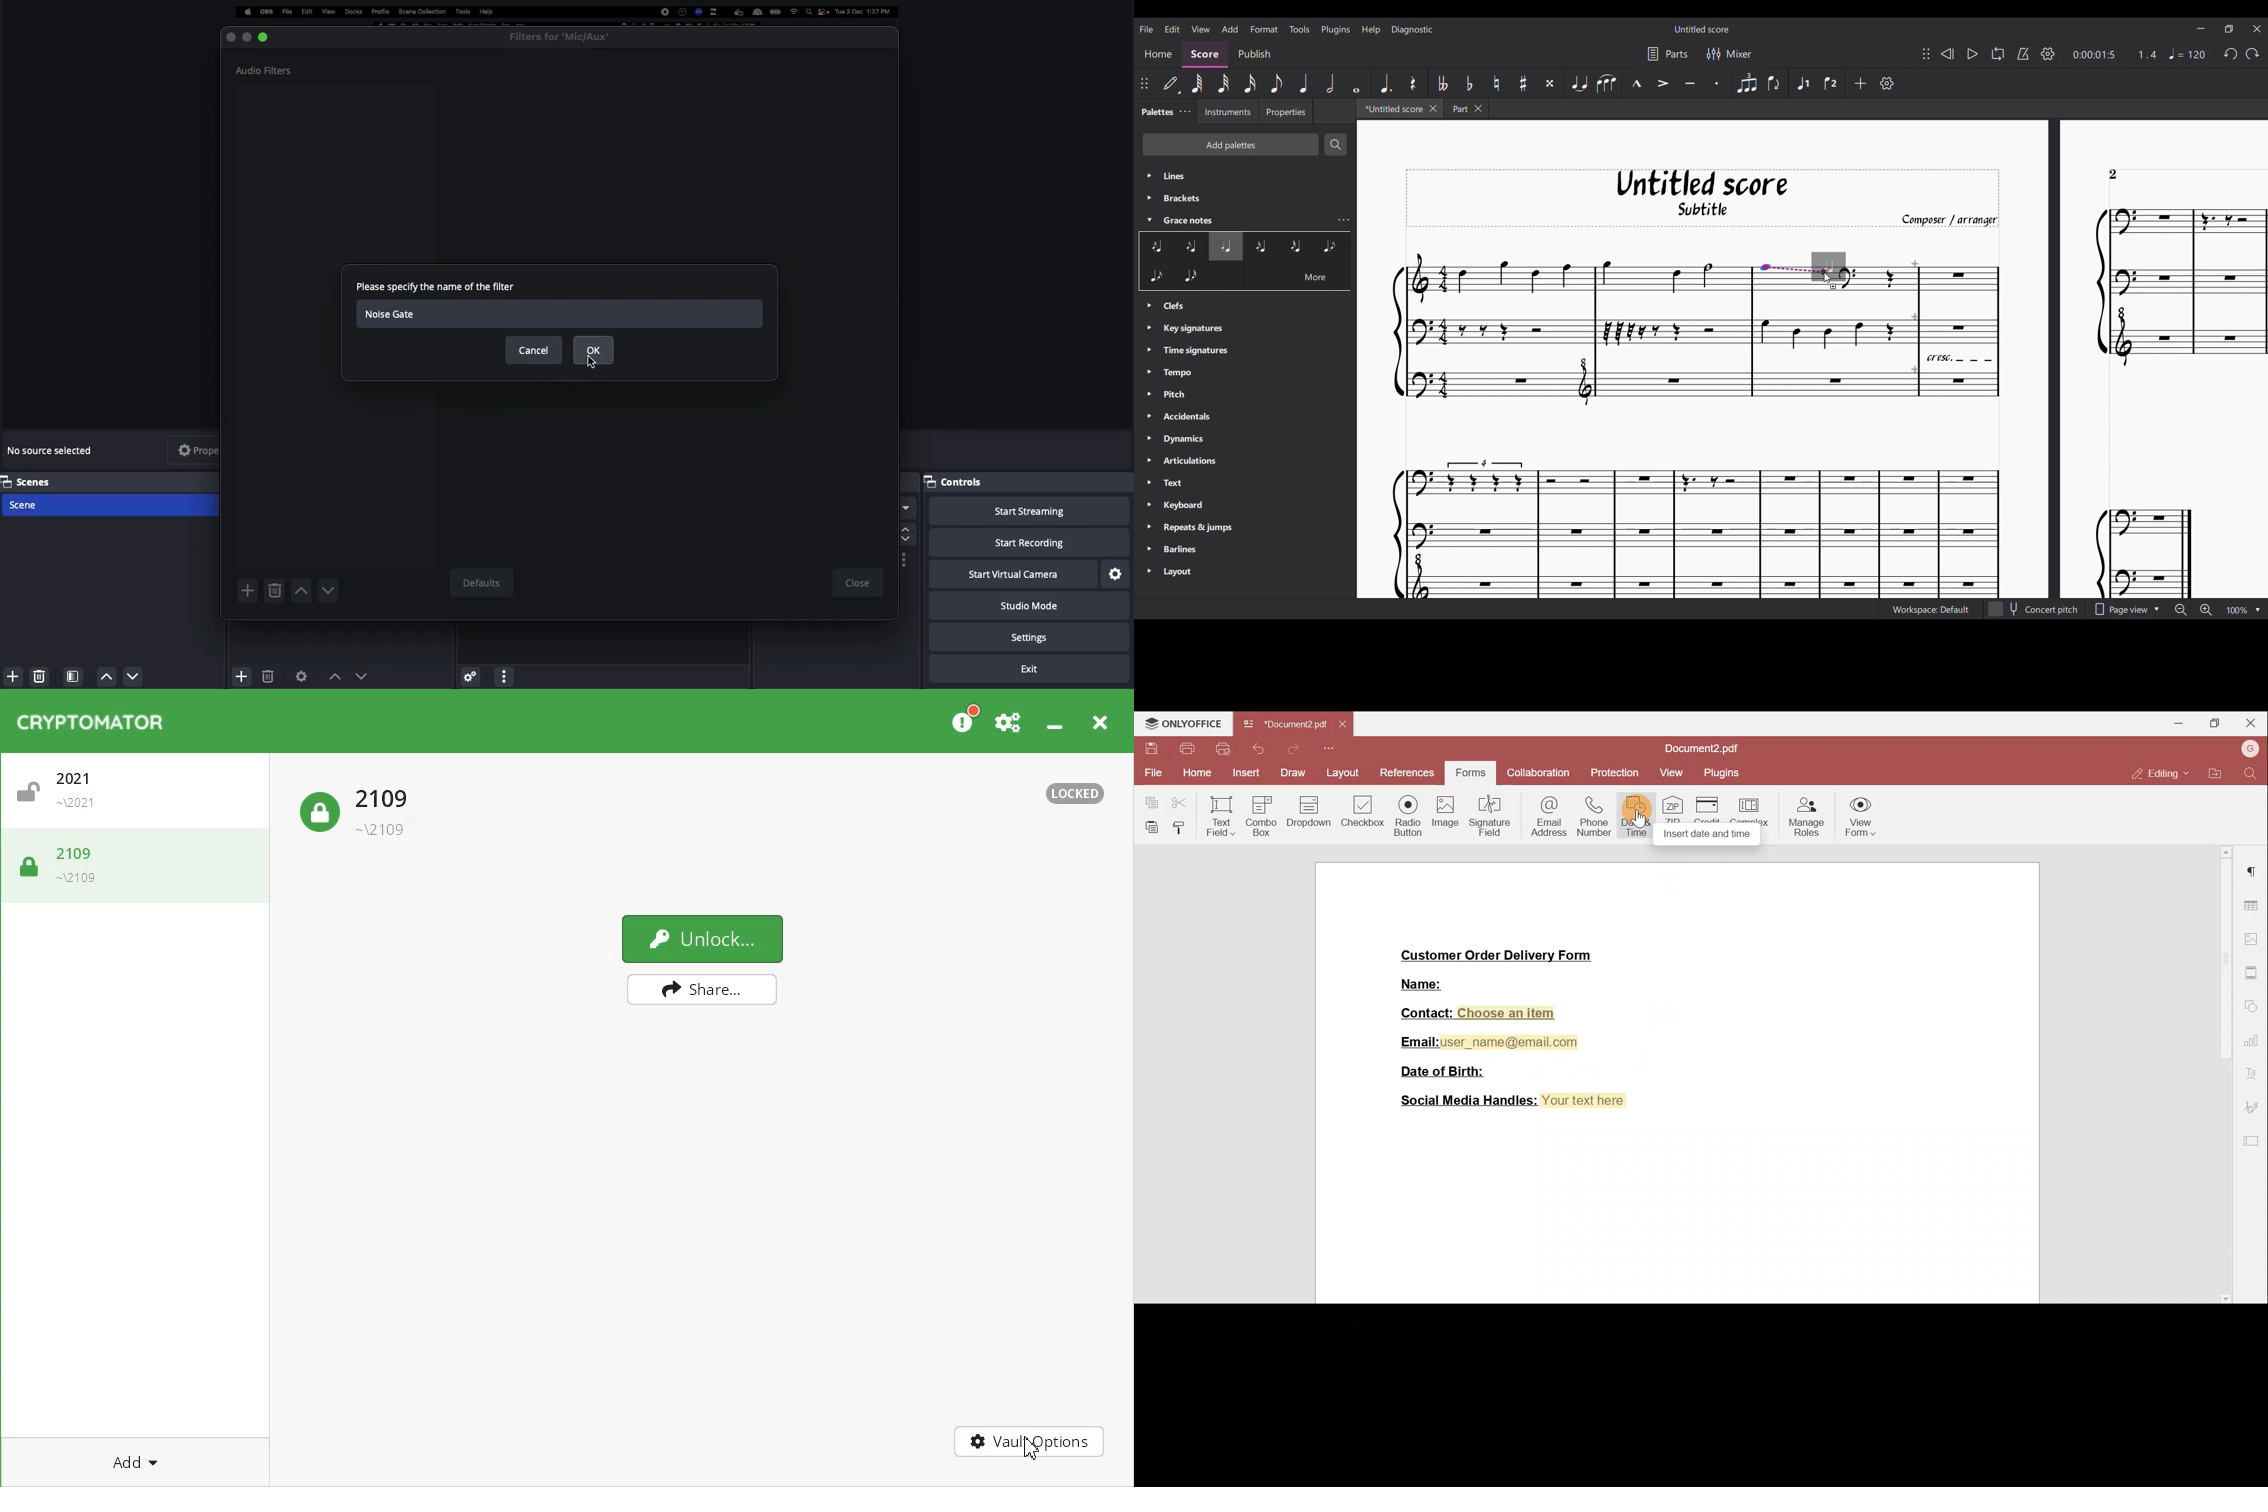 This screenshot has width=2268, height=1512. I want to click on Lock Vault, so click(136, 871).